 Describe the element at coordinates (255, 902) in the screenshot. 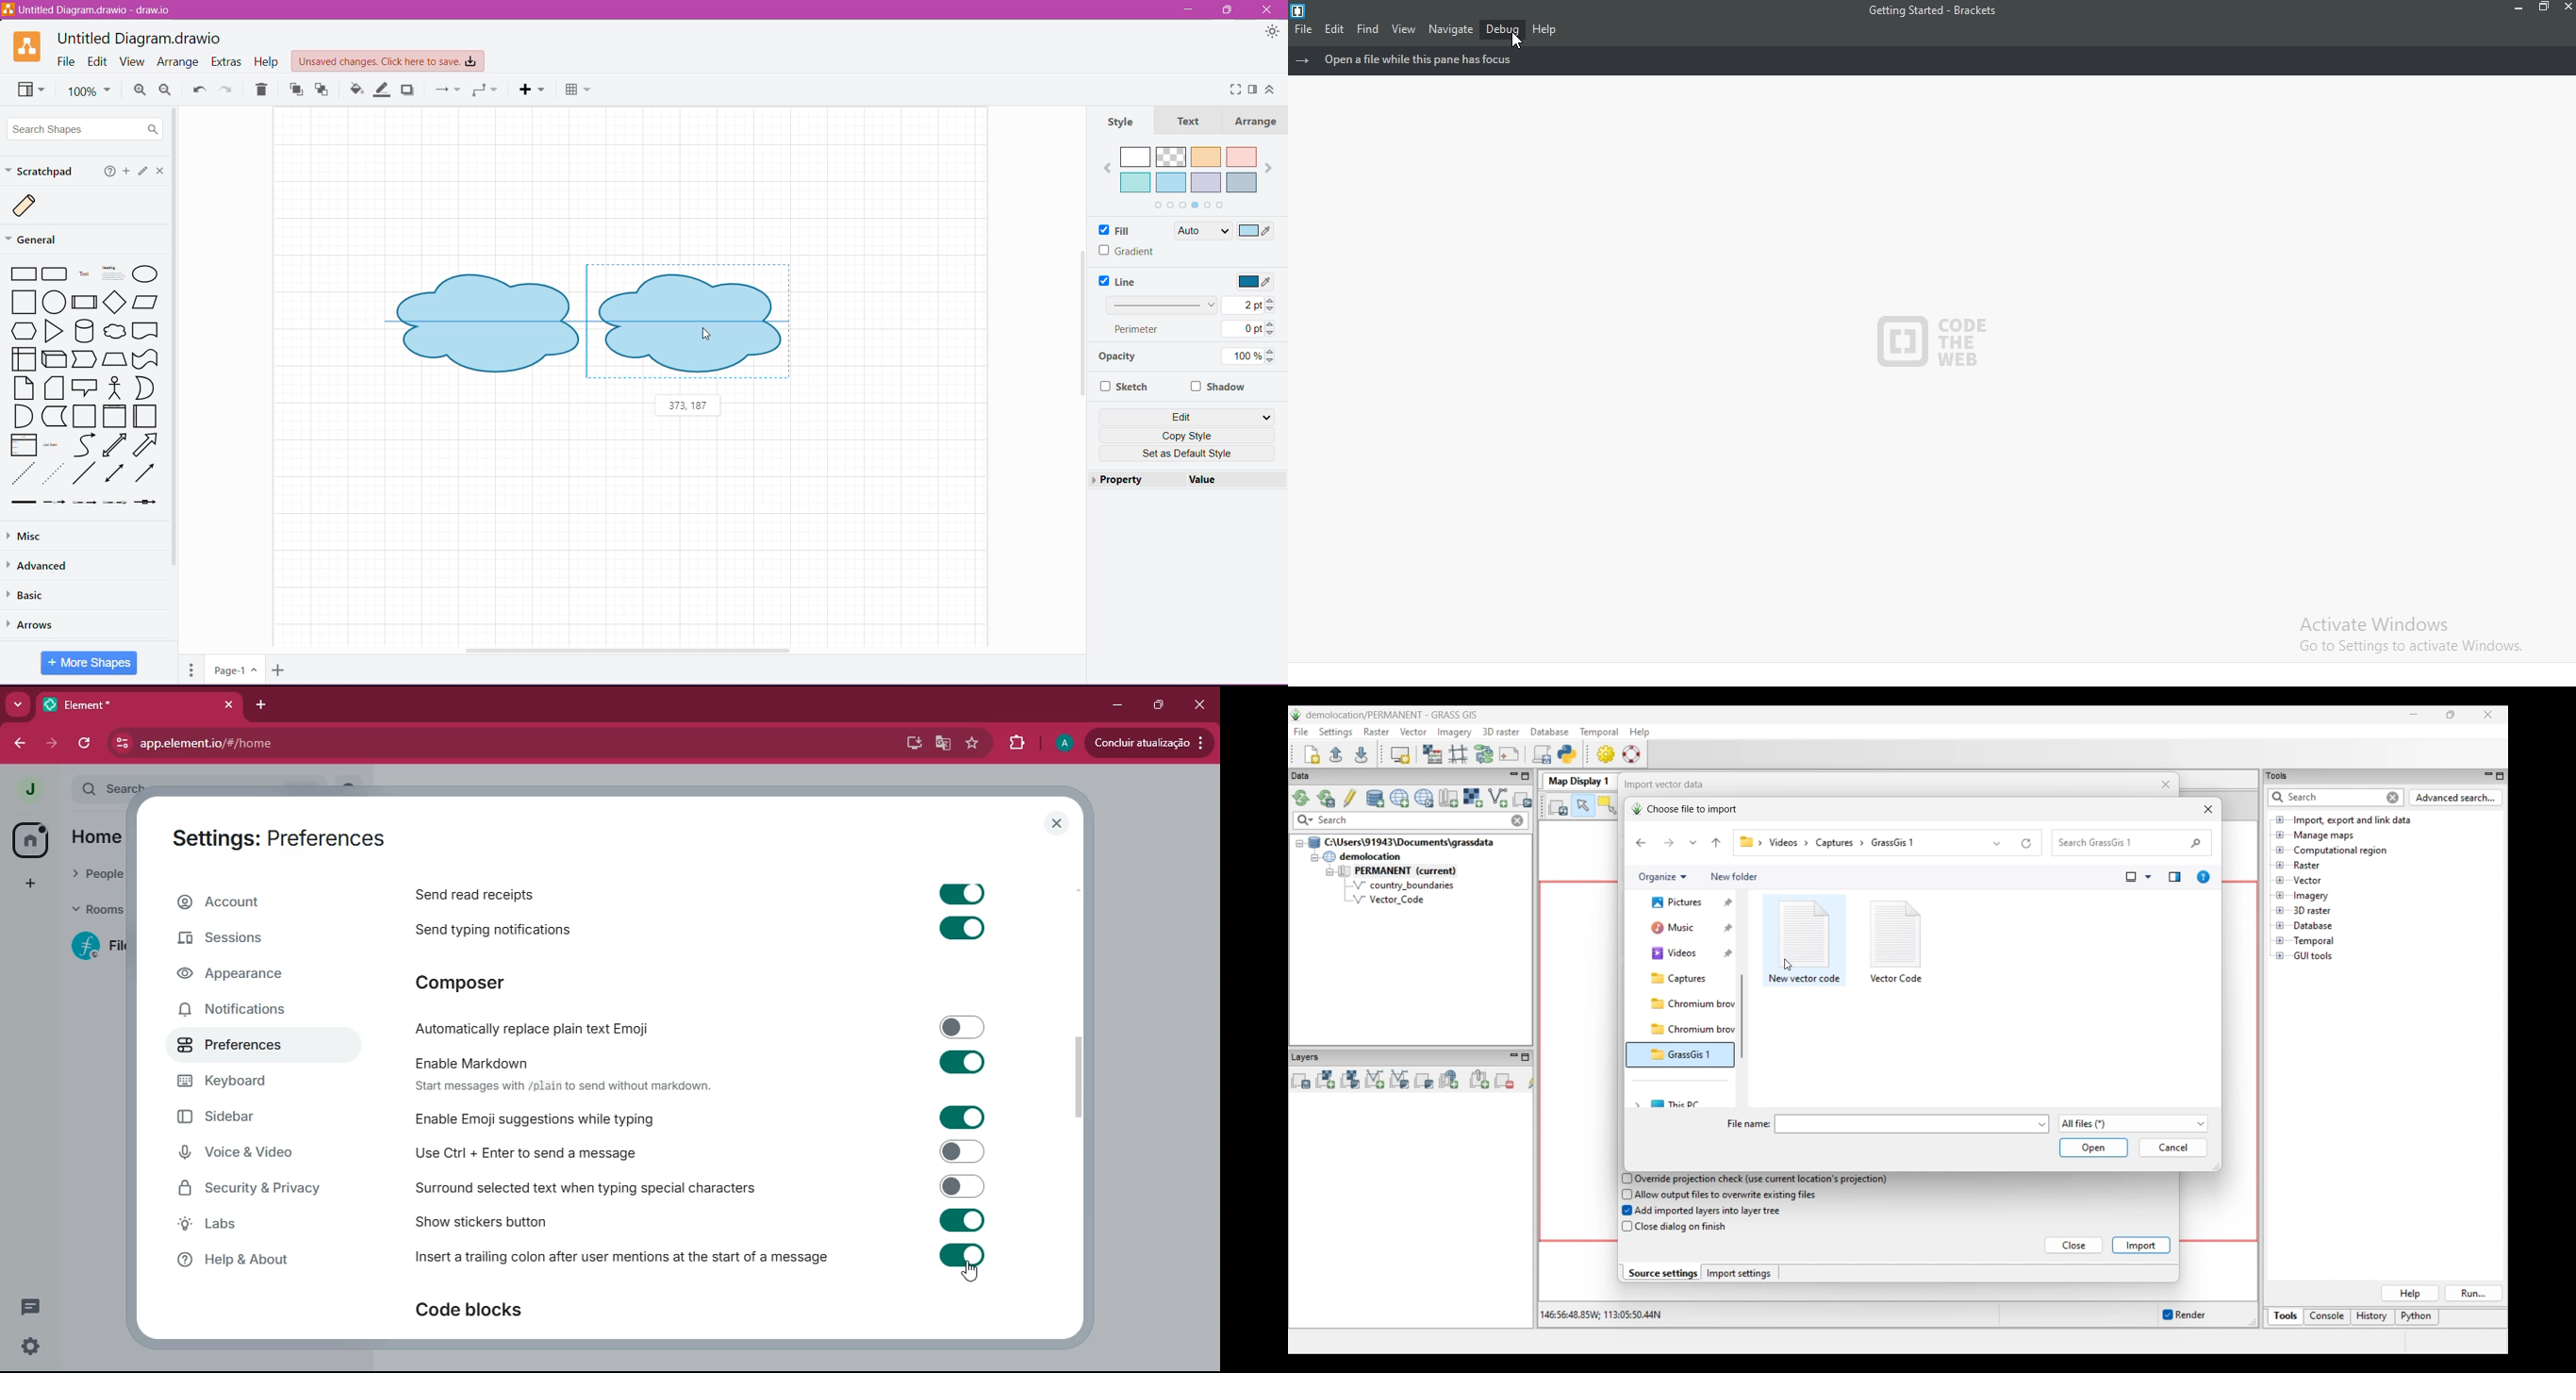

I see `account` at that location.